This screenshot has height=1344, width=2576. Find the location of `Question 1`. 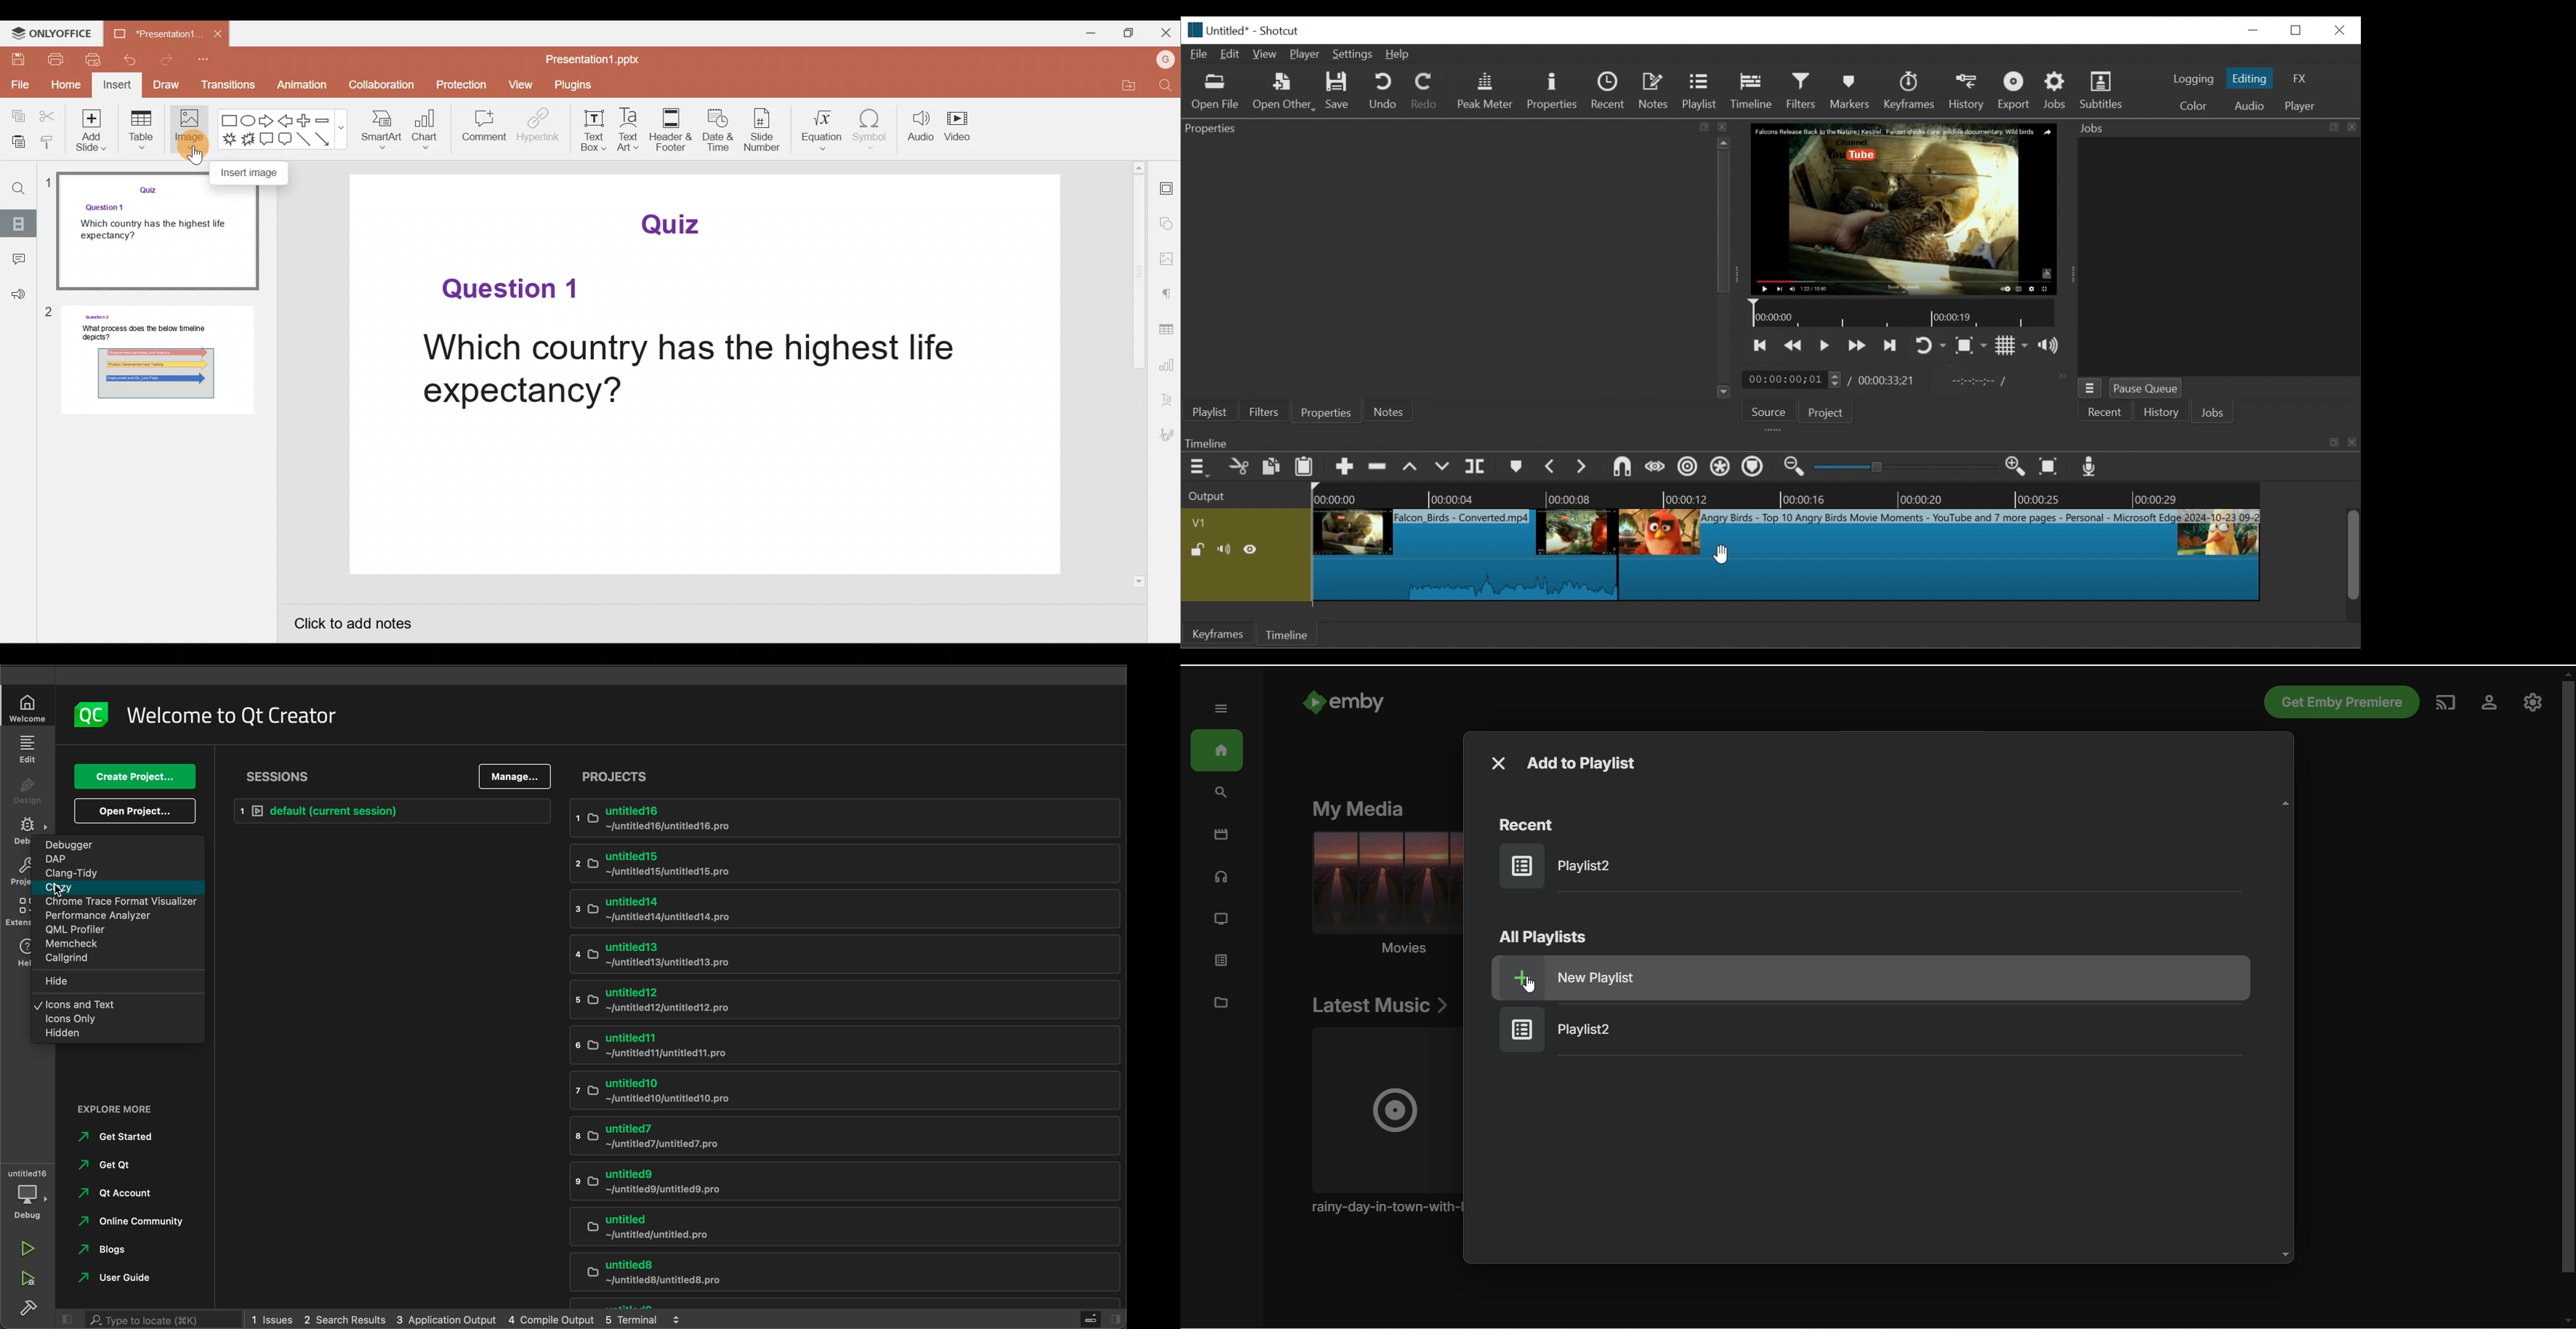

Question 1 is located at coordinates (509, 290).